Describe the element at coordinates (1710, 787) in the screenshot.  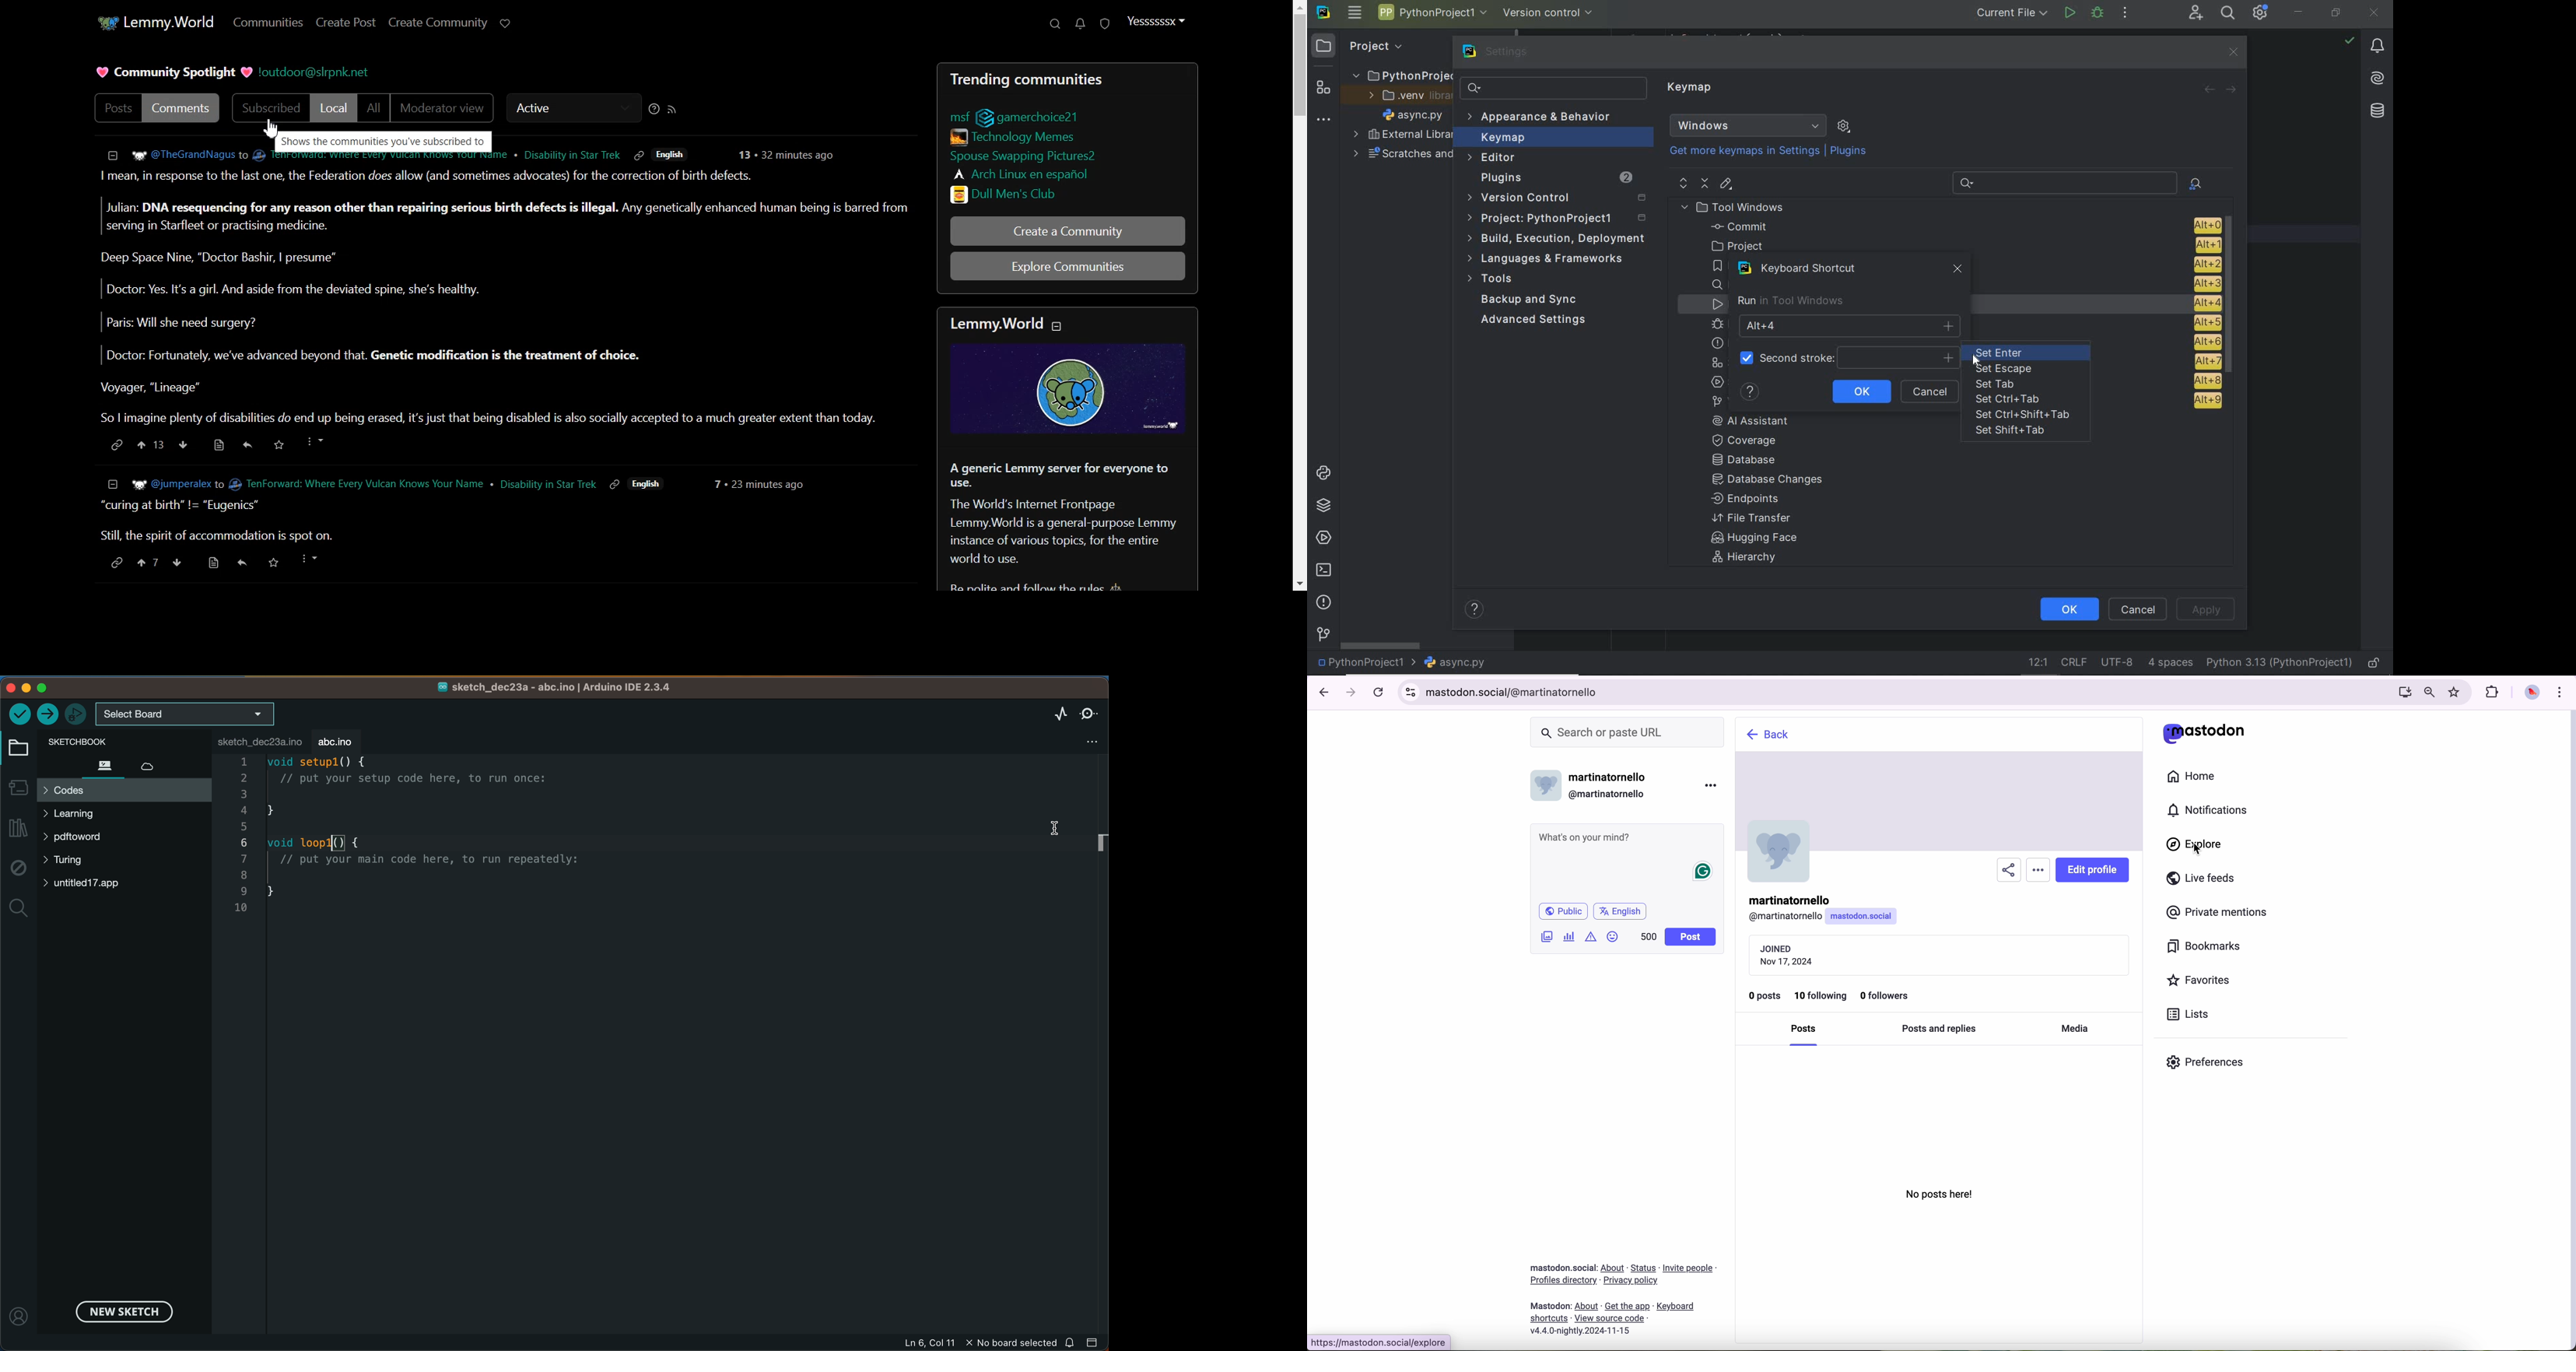
I see `more options` at that location.